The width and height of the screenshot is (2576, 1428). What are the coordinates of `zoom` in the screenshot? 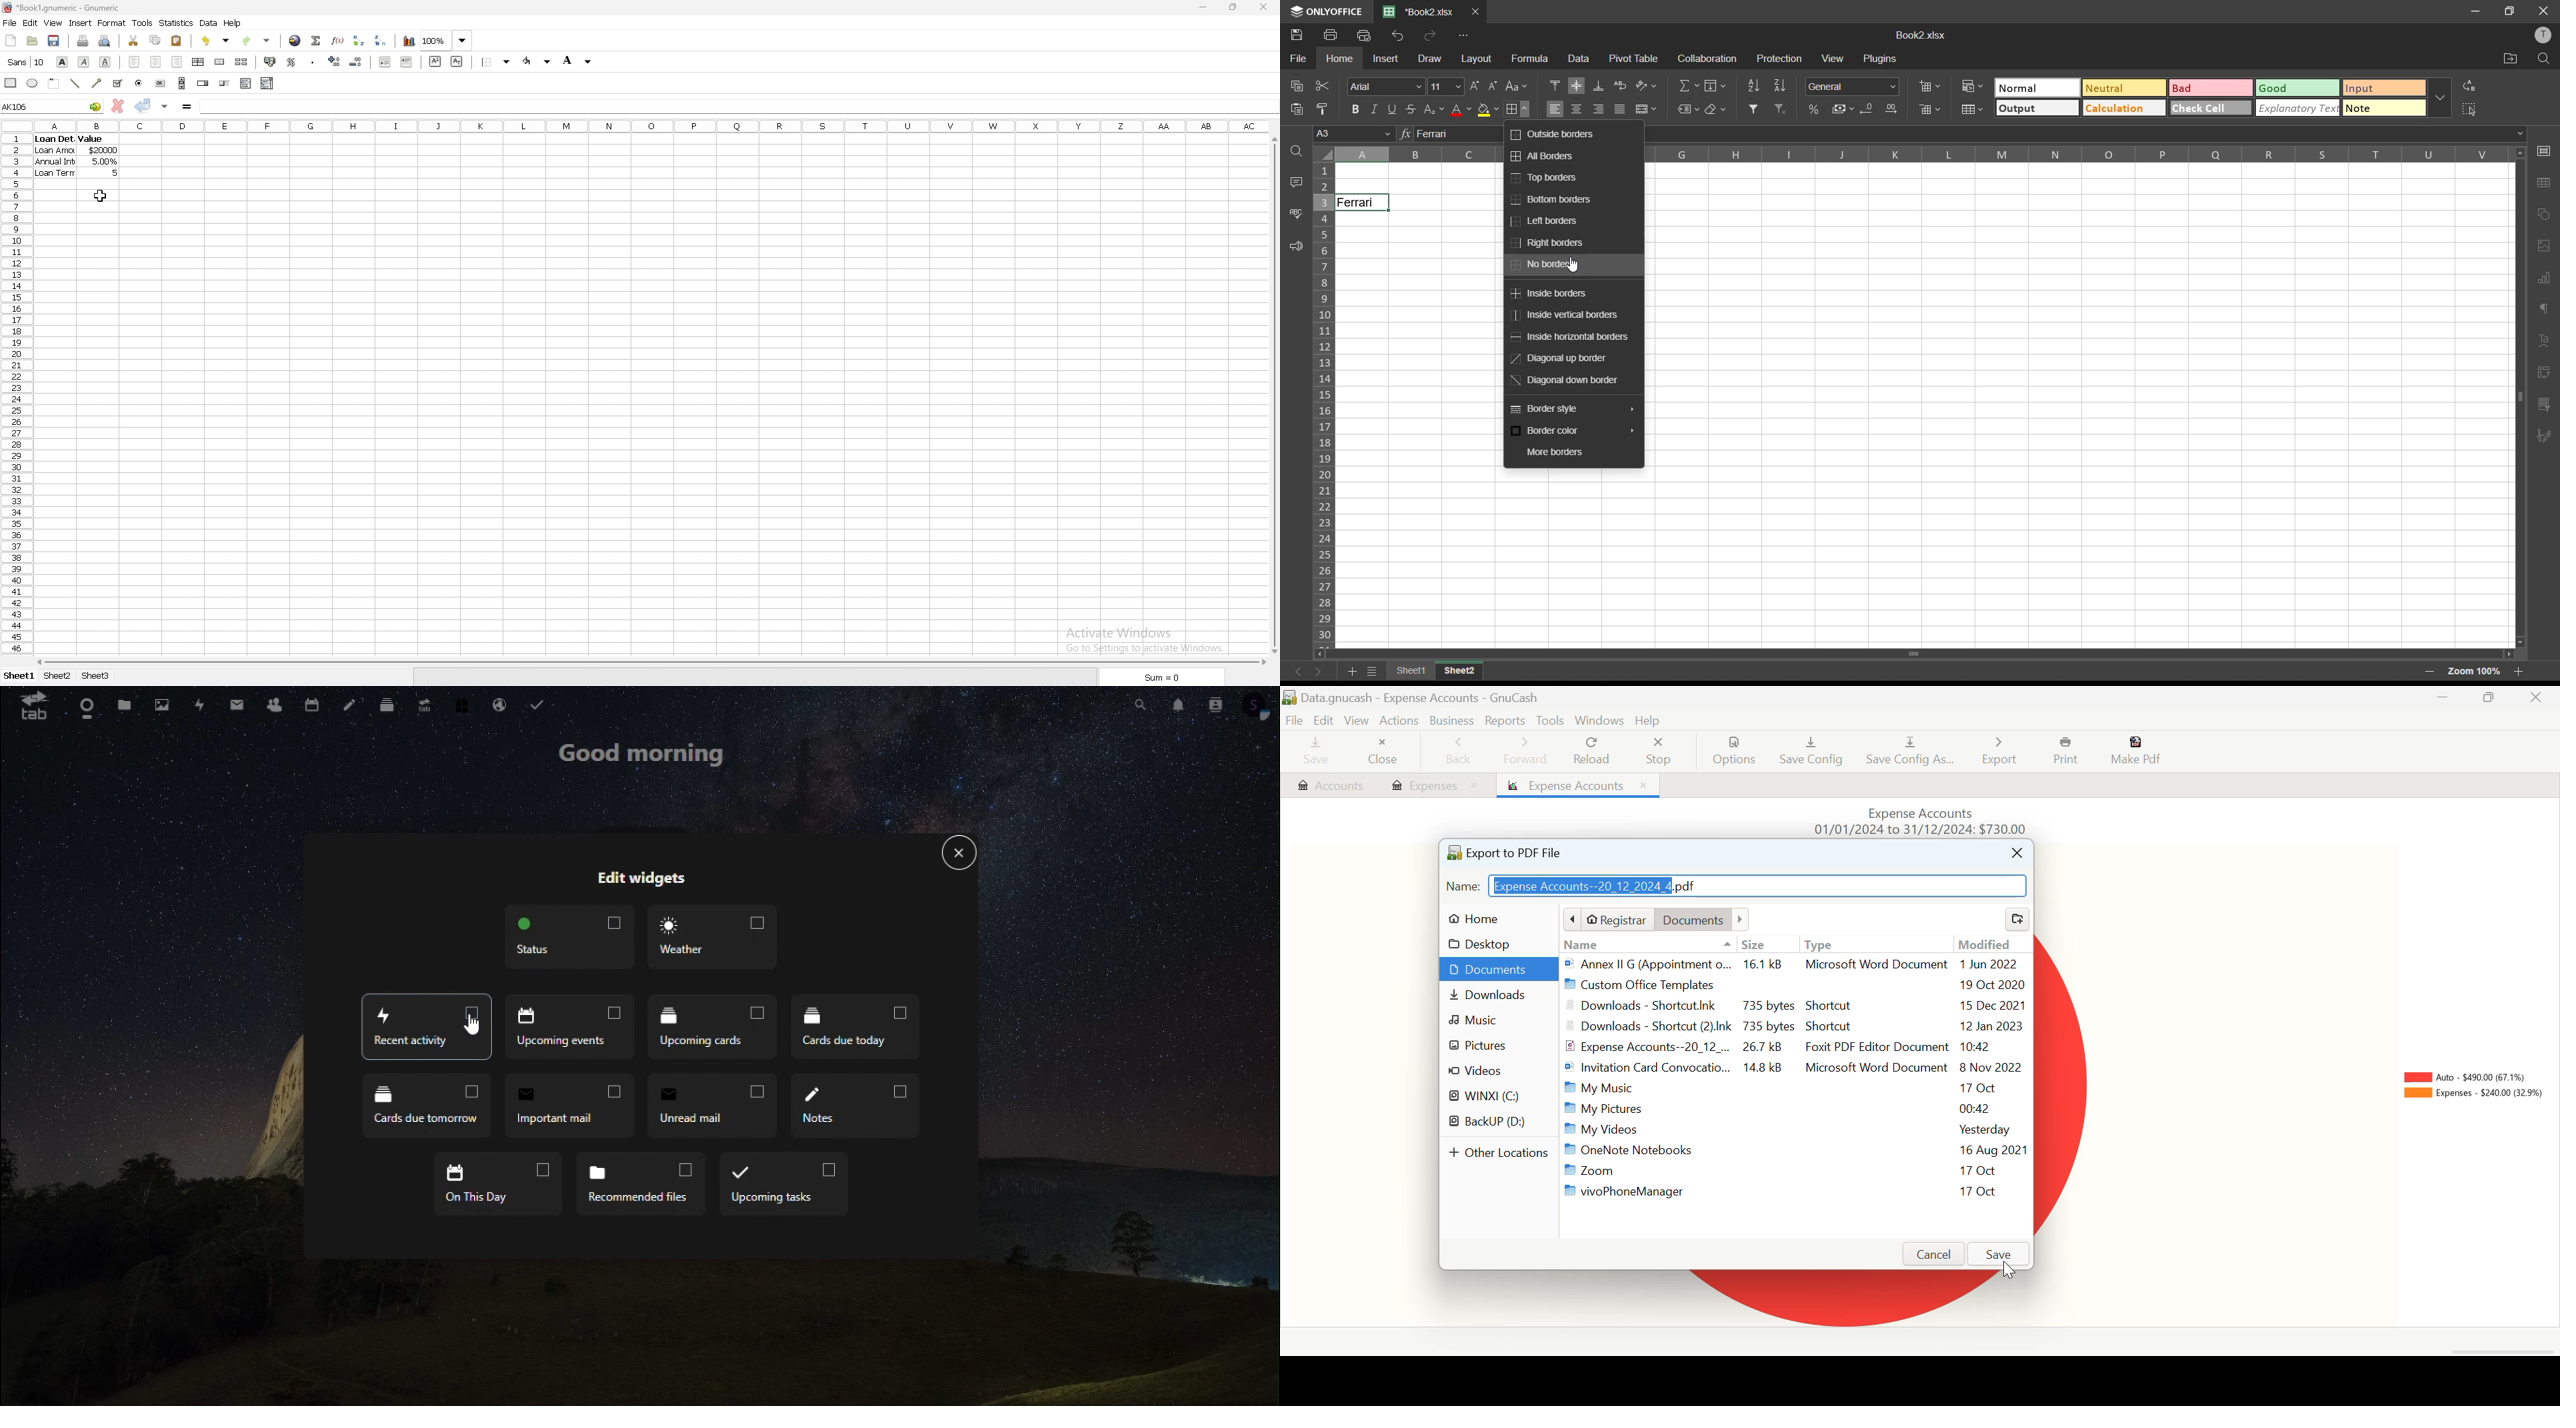 It's located at (448, 40).